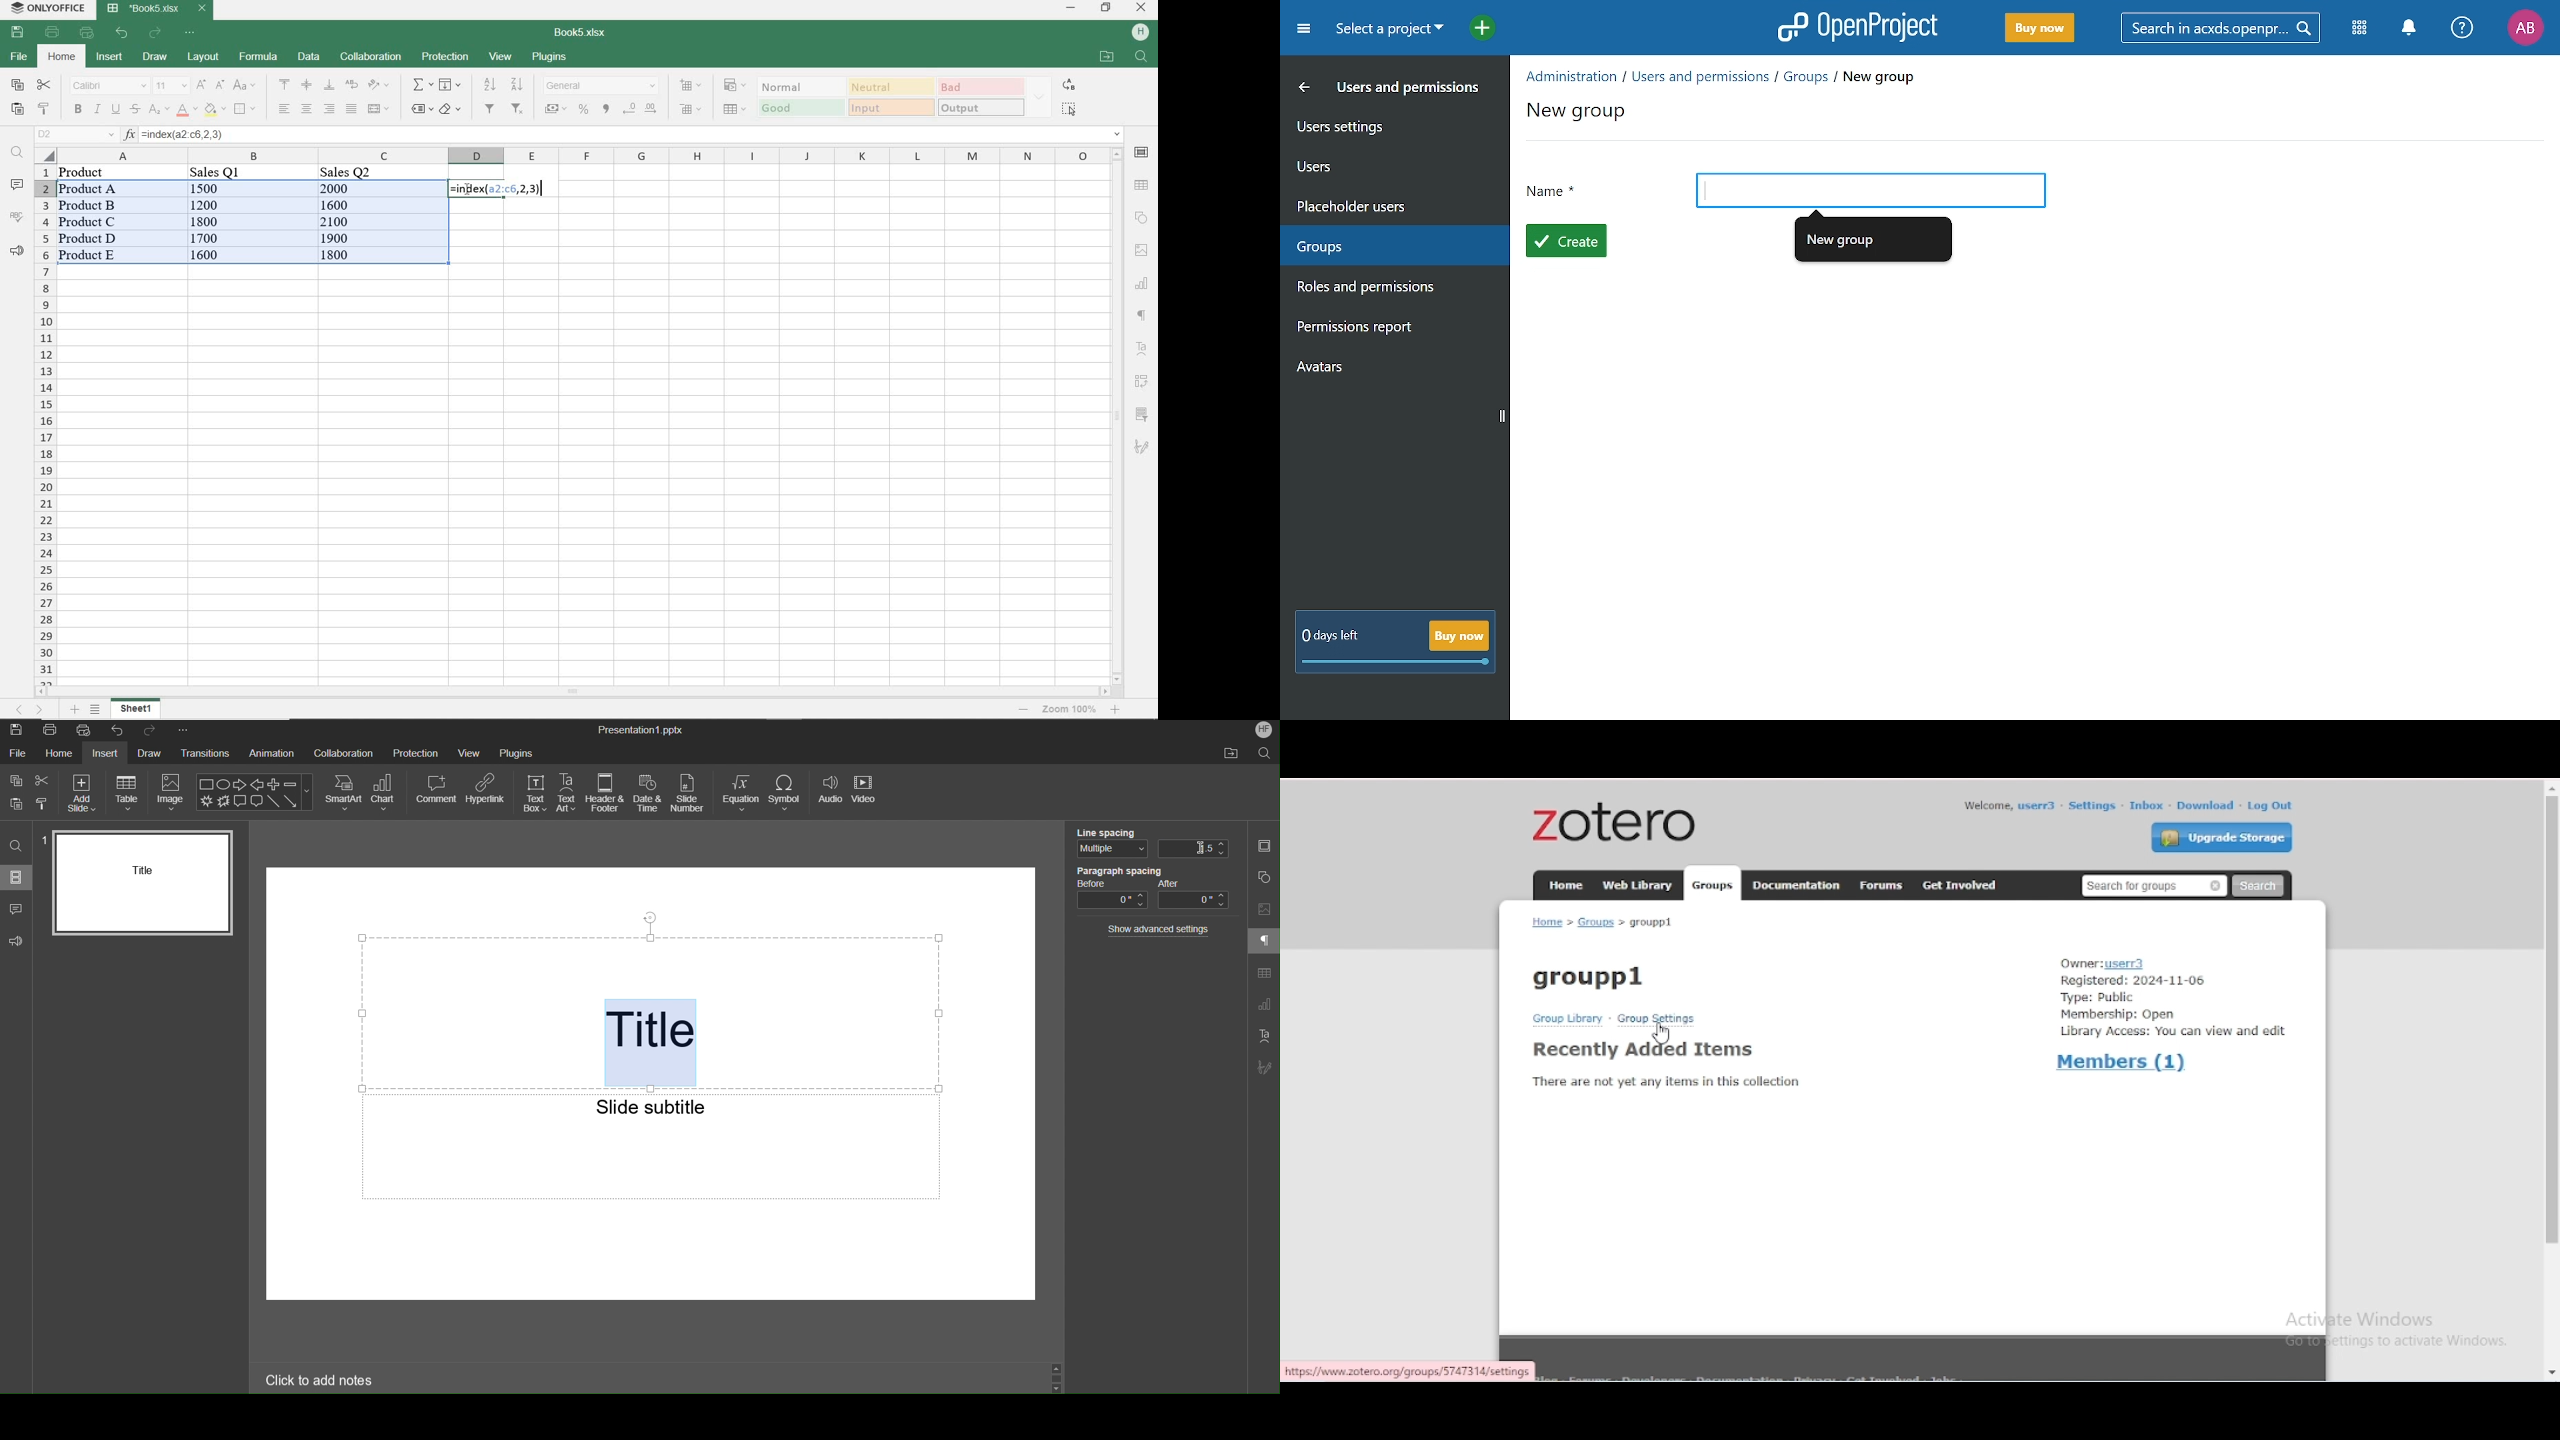  What do you see at coordinates (537, 793) in the screenshot?
I see `TextBox` at bounding box center [537, 793].